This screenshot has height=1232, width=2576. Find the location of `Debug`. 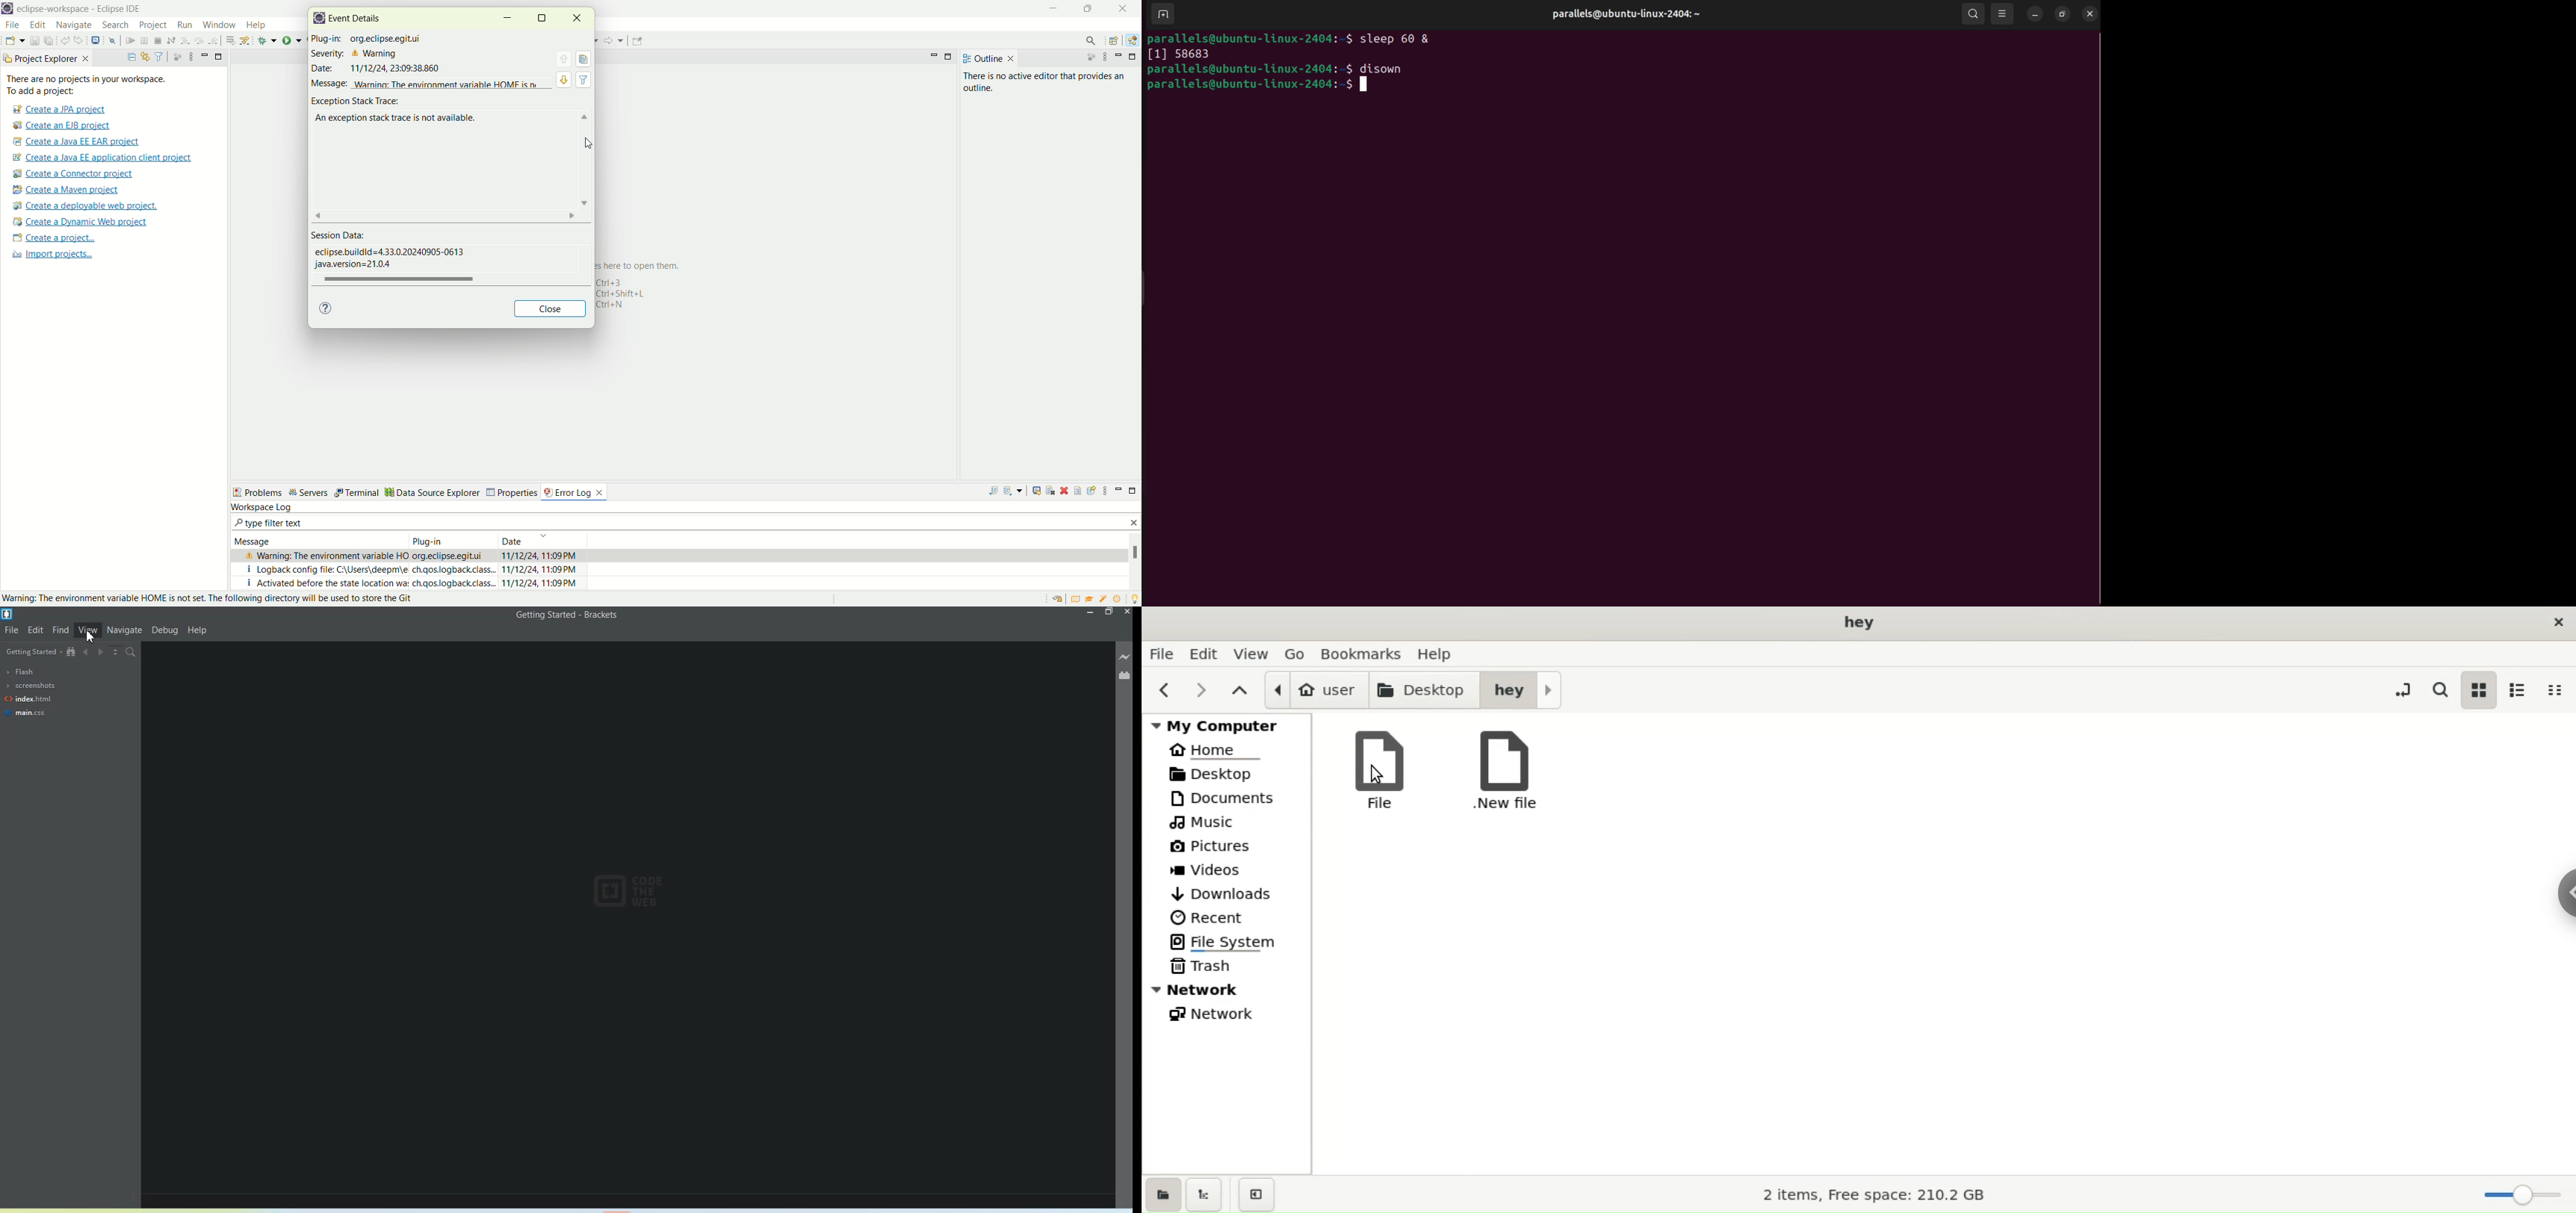

Debug is located at coordinates (165, 631).